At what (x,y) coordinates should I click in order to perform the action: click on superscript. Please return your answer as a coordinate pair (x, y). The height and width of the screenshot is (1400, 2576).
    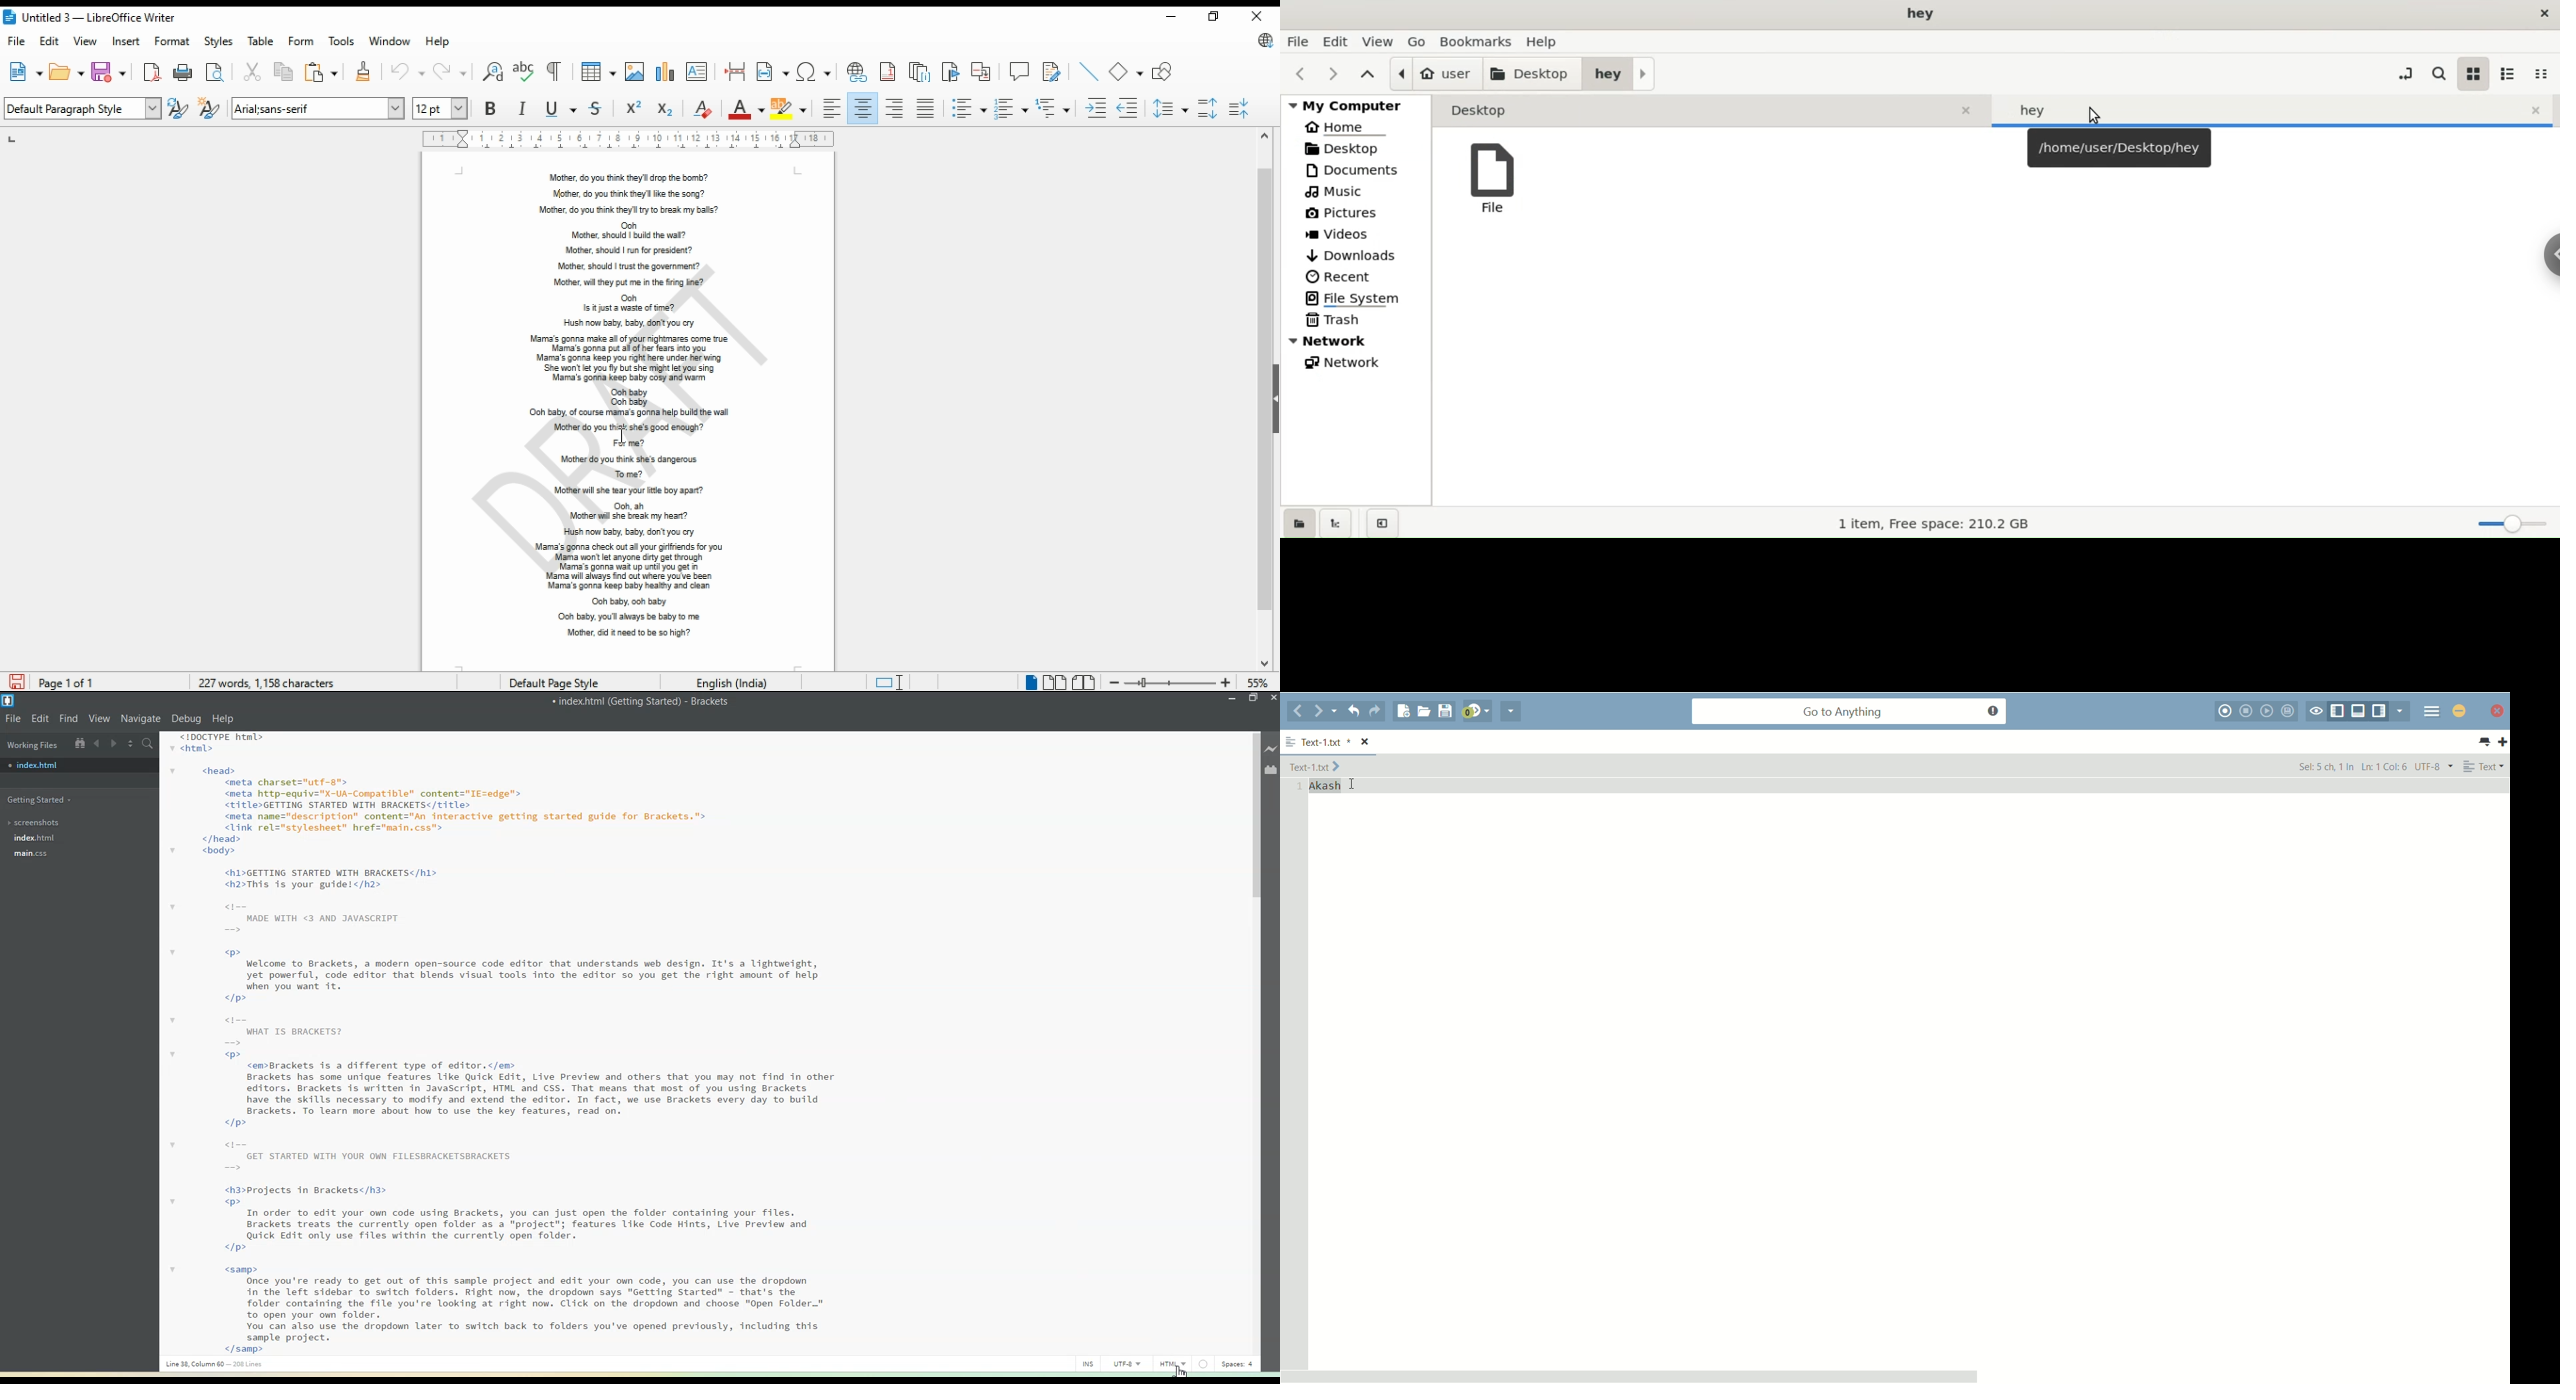
    Looking at the image, I should click on (633, 108).